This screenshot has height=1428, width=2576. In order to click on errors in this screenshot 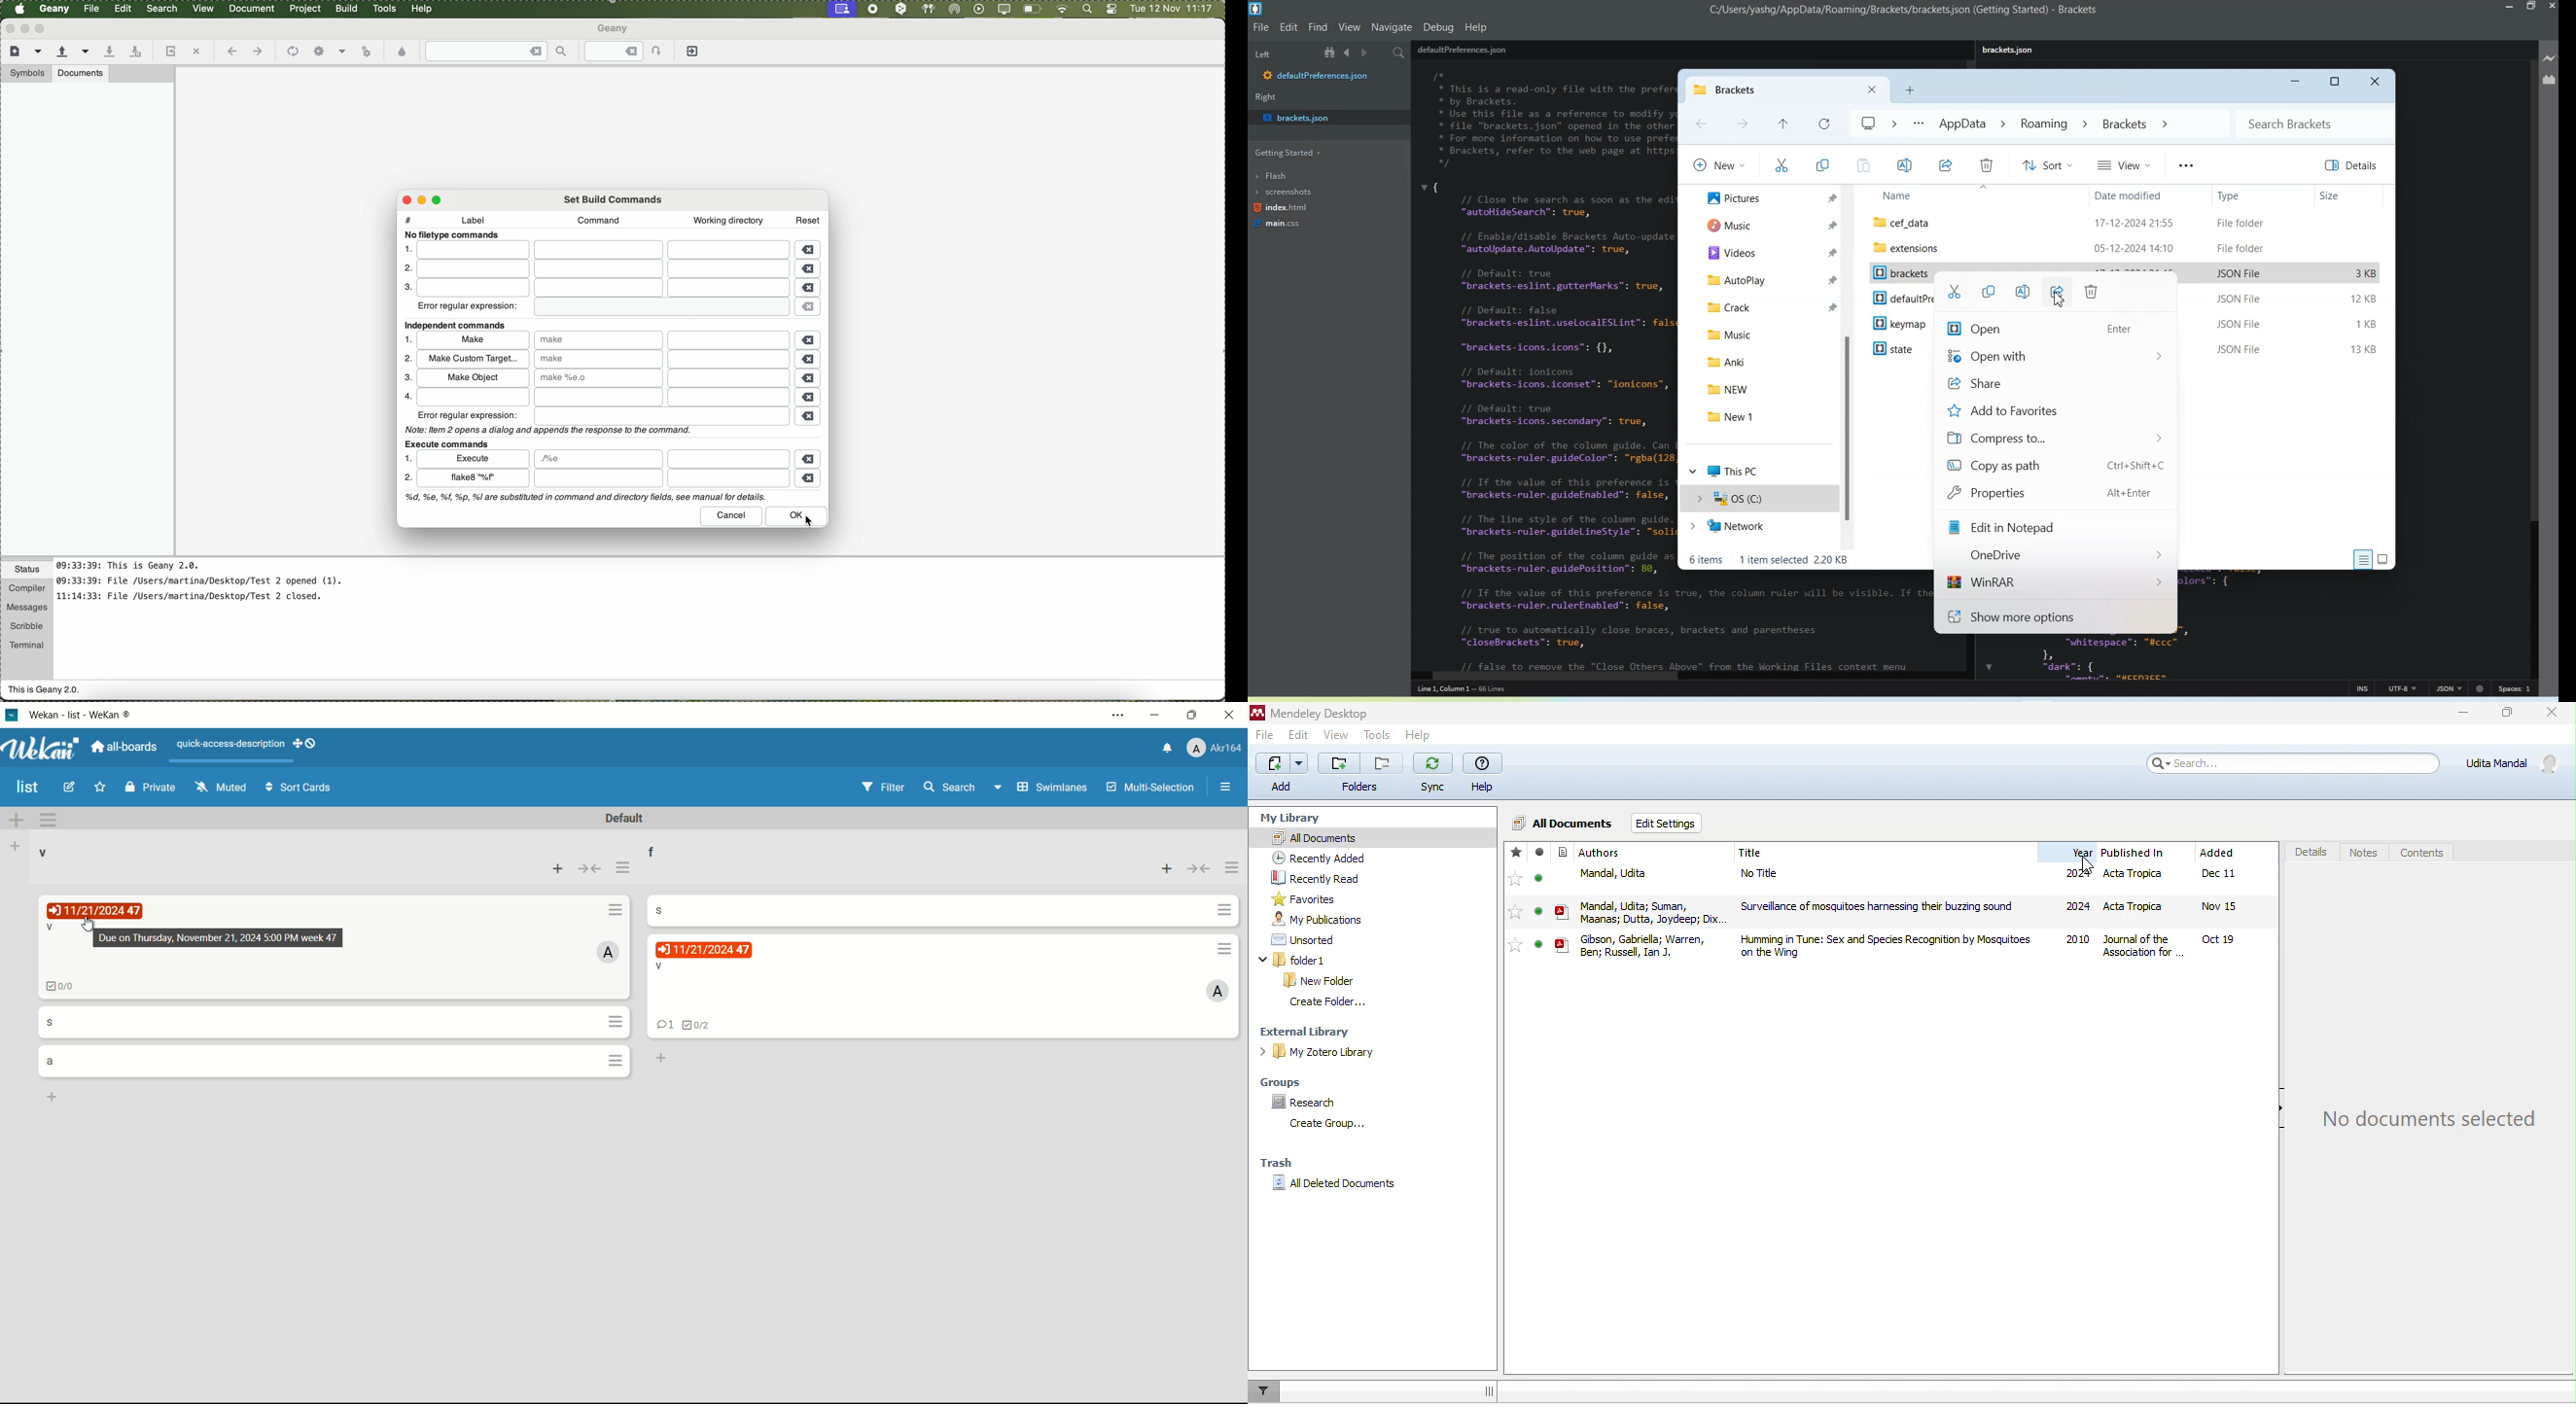, I will do `click(2482, 687)`.